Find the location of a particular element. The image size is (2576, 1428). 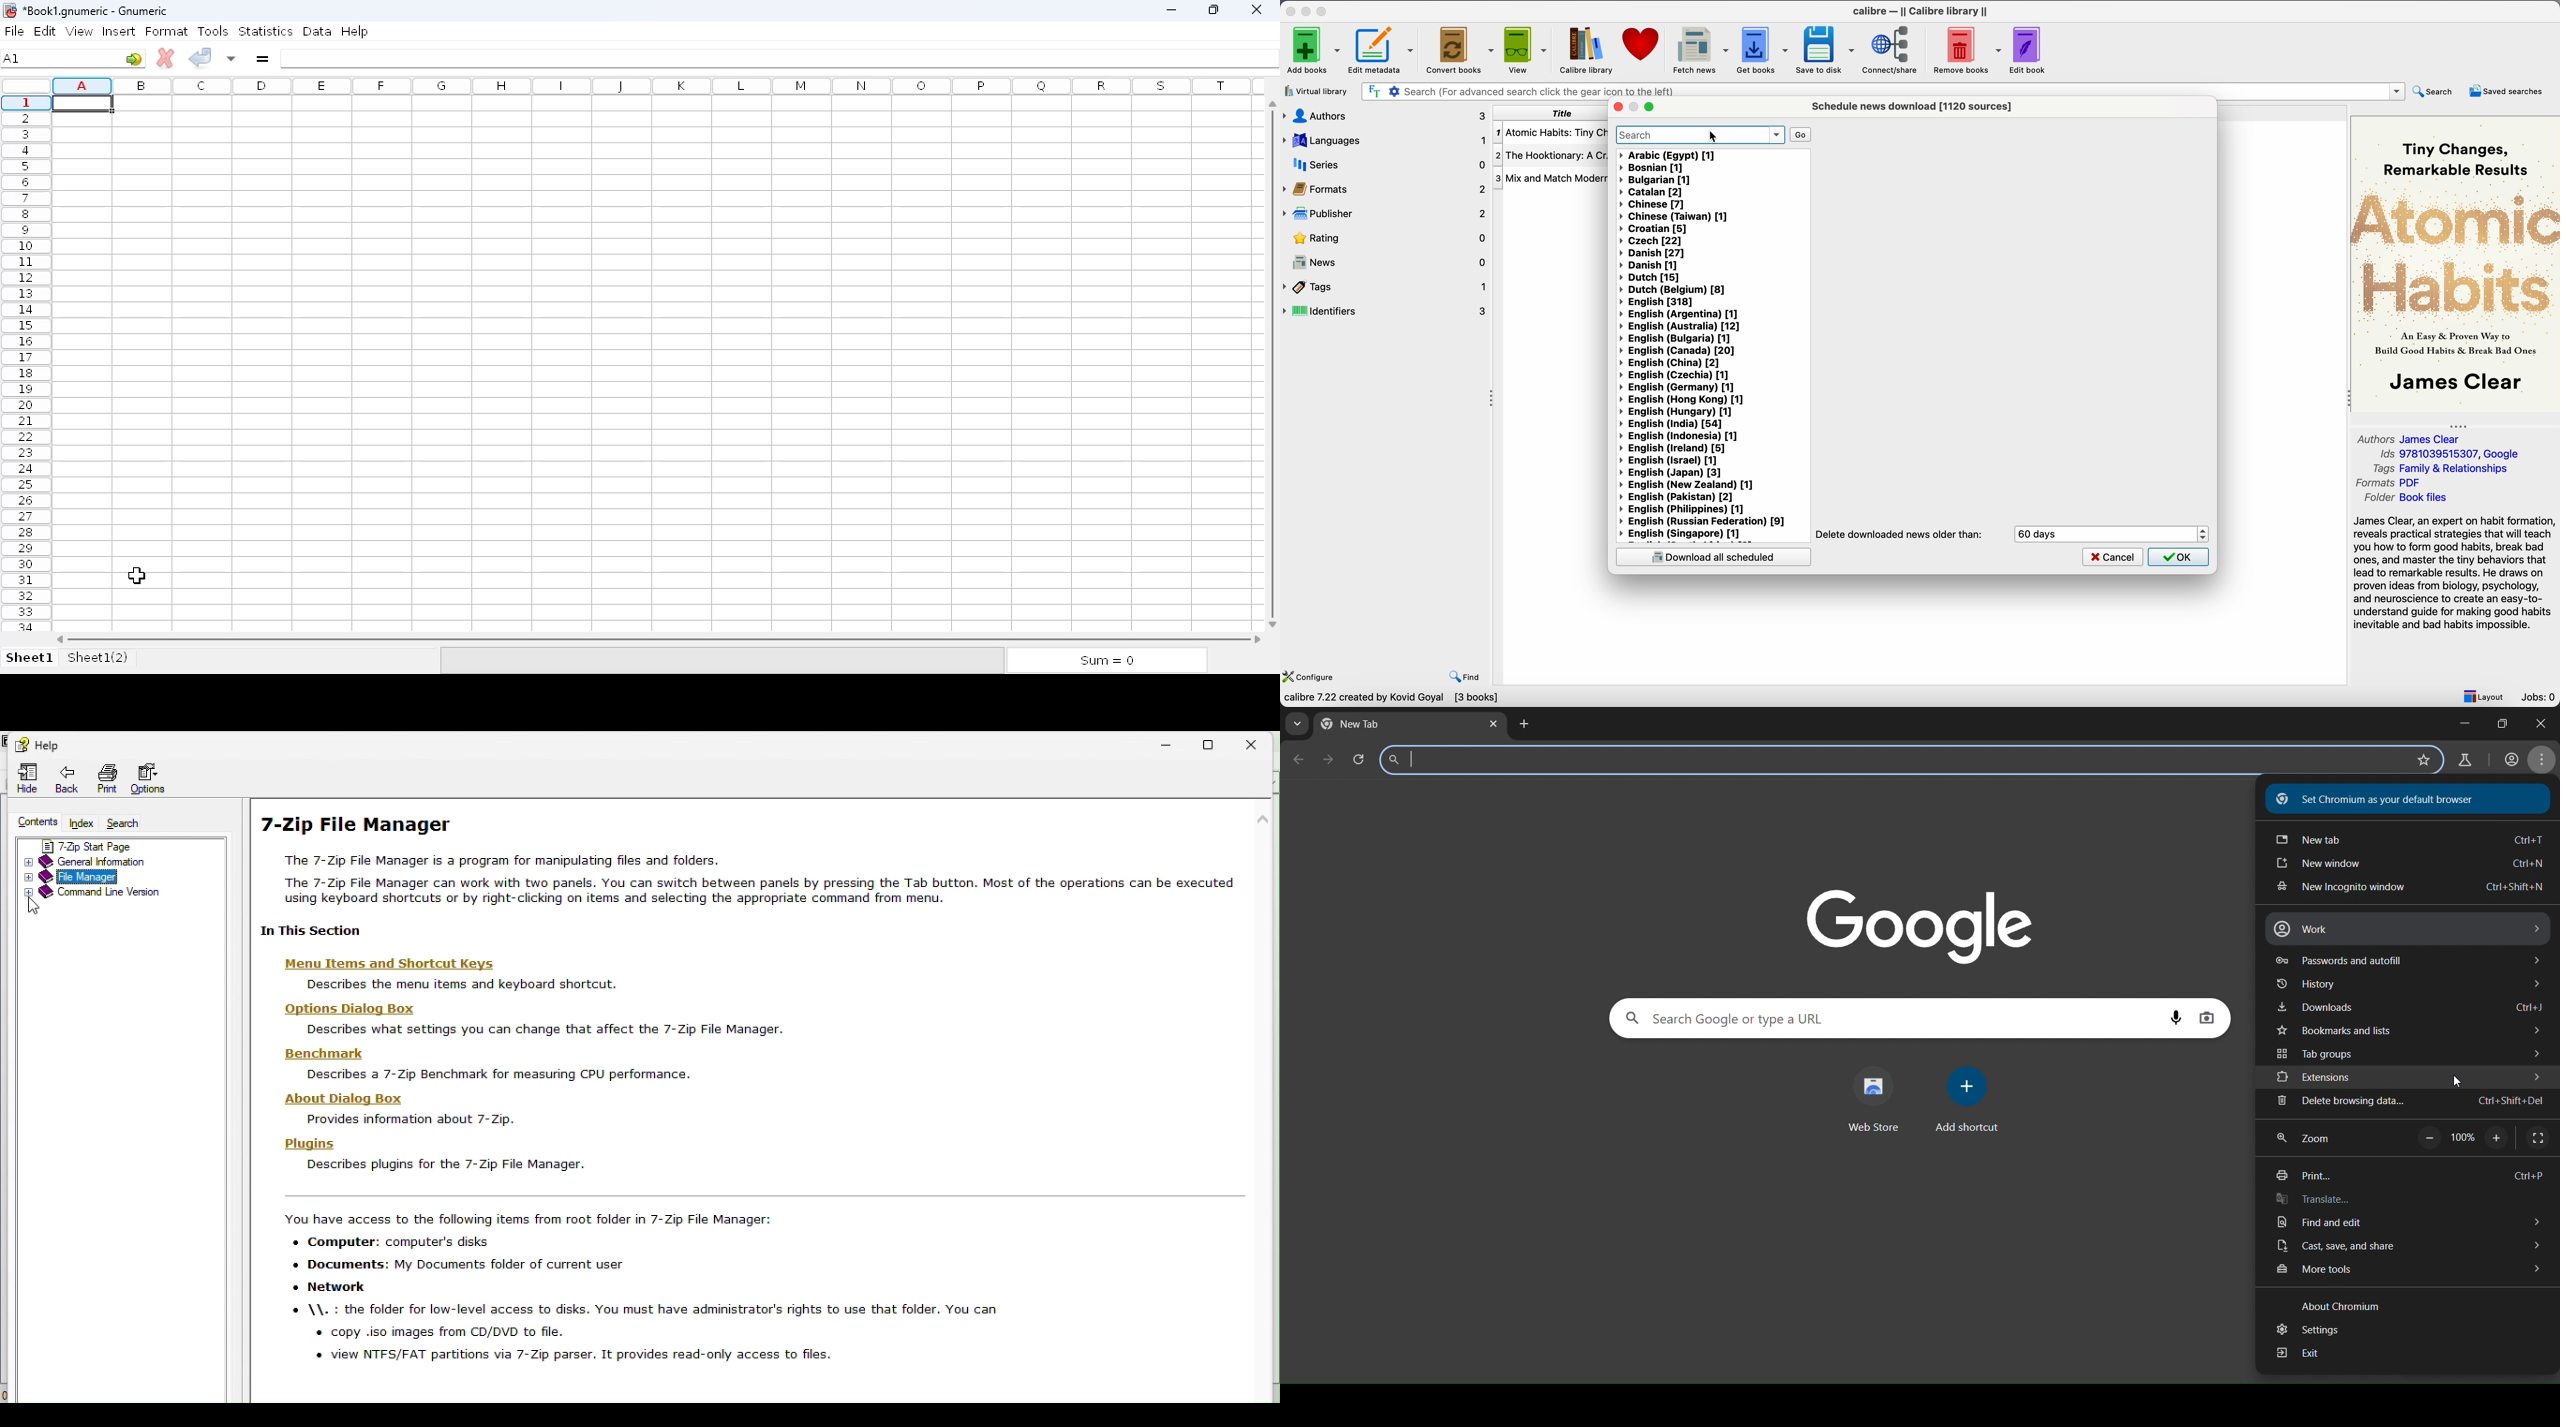

find is located at coordinates (1465, 677).